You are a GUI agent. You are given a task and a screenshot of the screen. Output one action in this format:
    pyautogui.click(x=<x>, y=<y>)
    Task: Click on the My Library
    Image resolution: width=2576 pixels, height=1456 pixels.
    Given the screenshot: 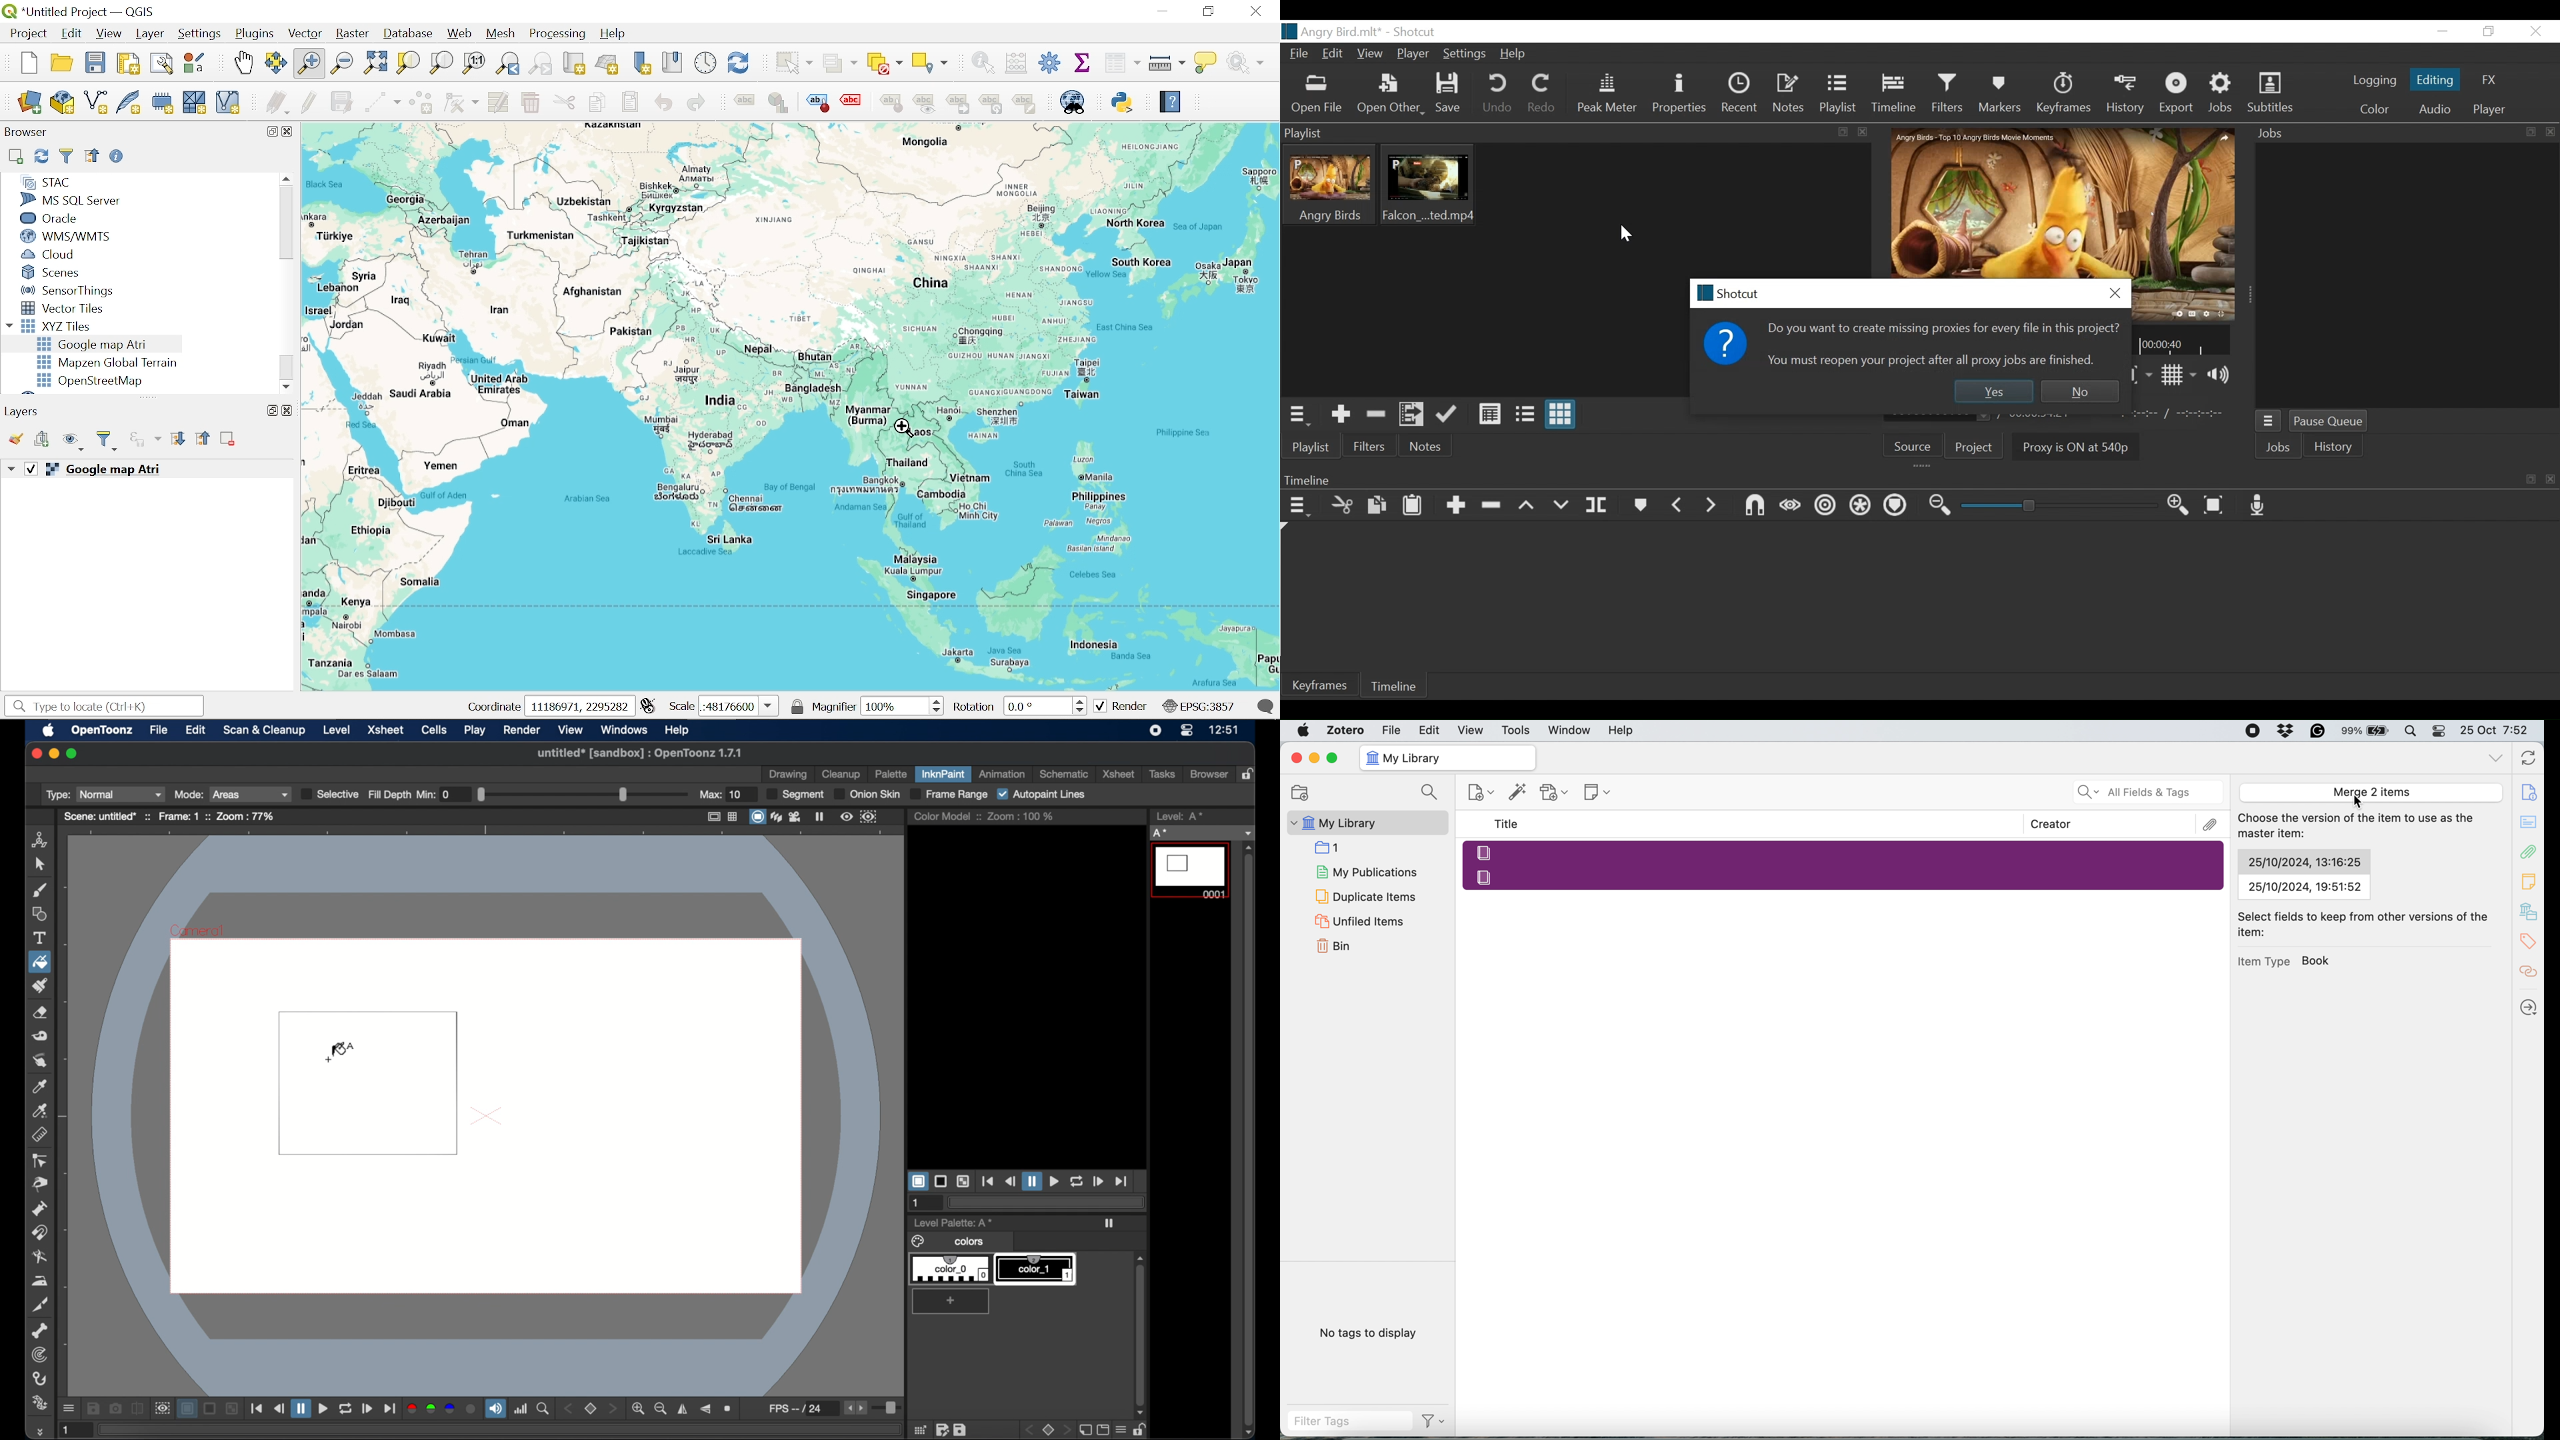 What is the action you would take?
    pyautogui.click(x=1447, y=758)
    